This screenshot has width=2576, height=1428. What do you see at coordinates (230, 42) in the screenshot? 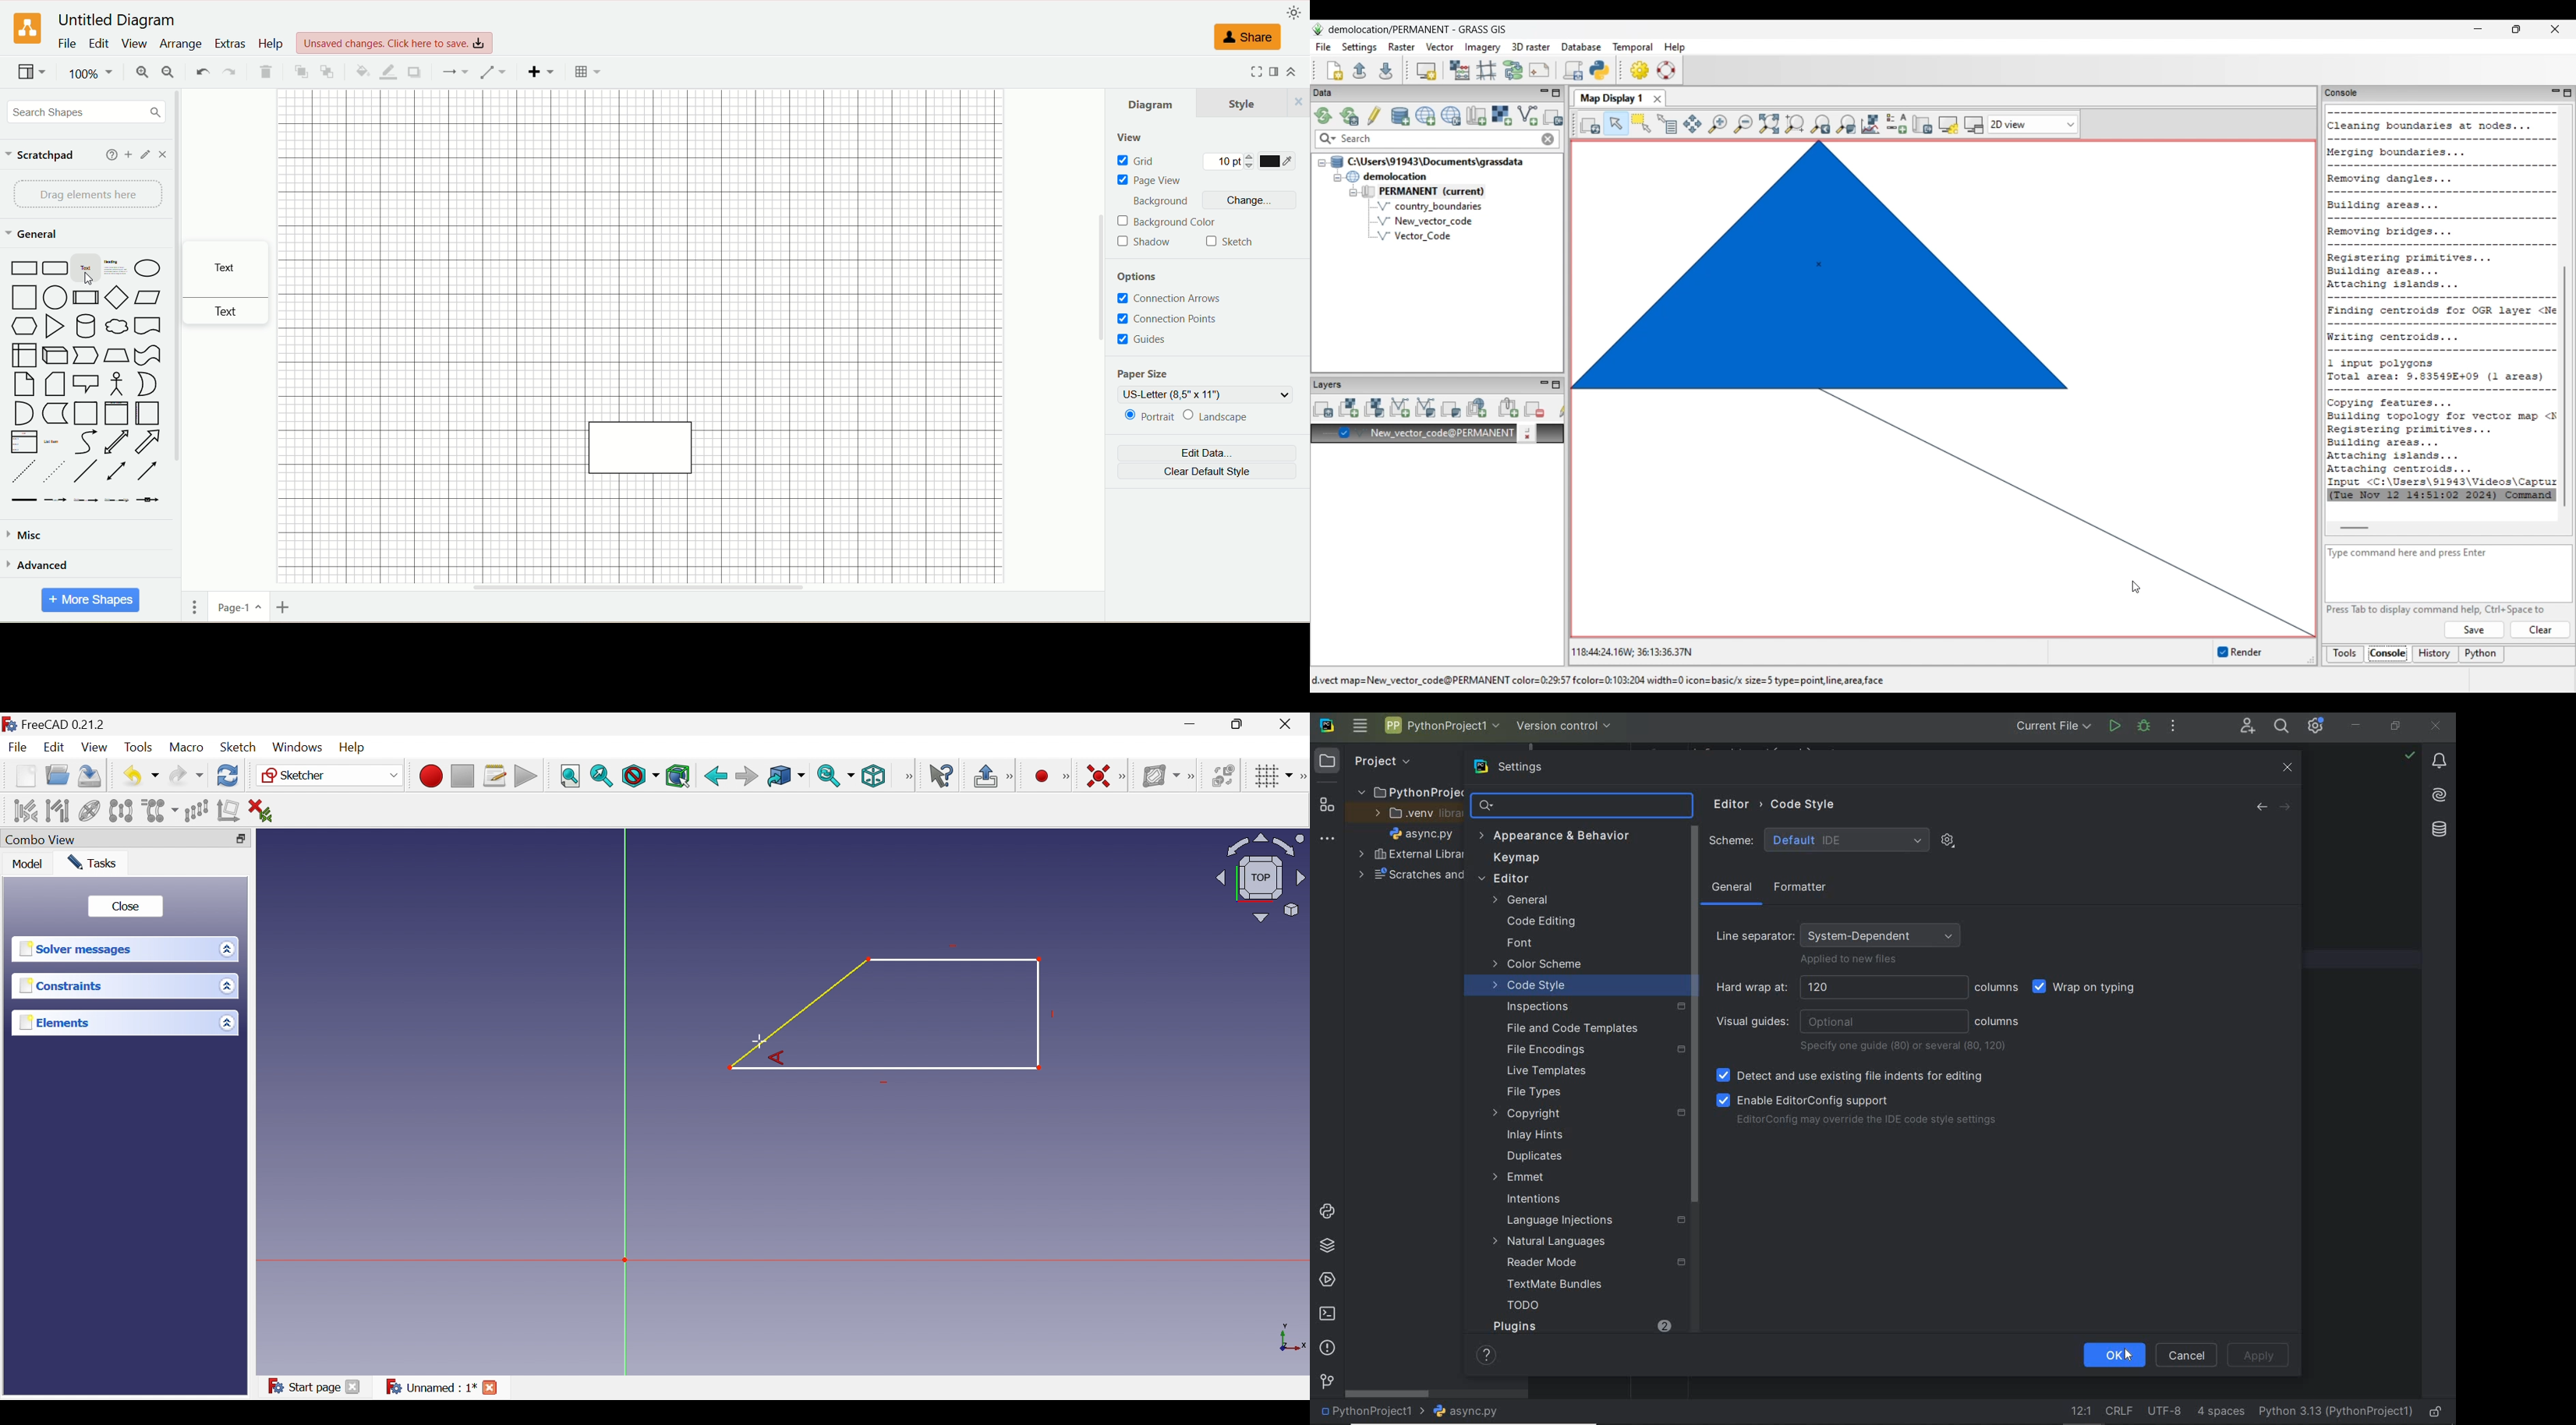
I see `extras` at bounding box center [230, 42].